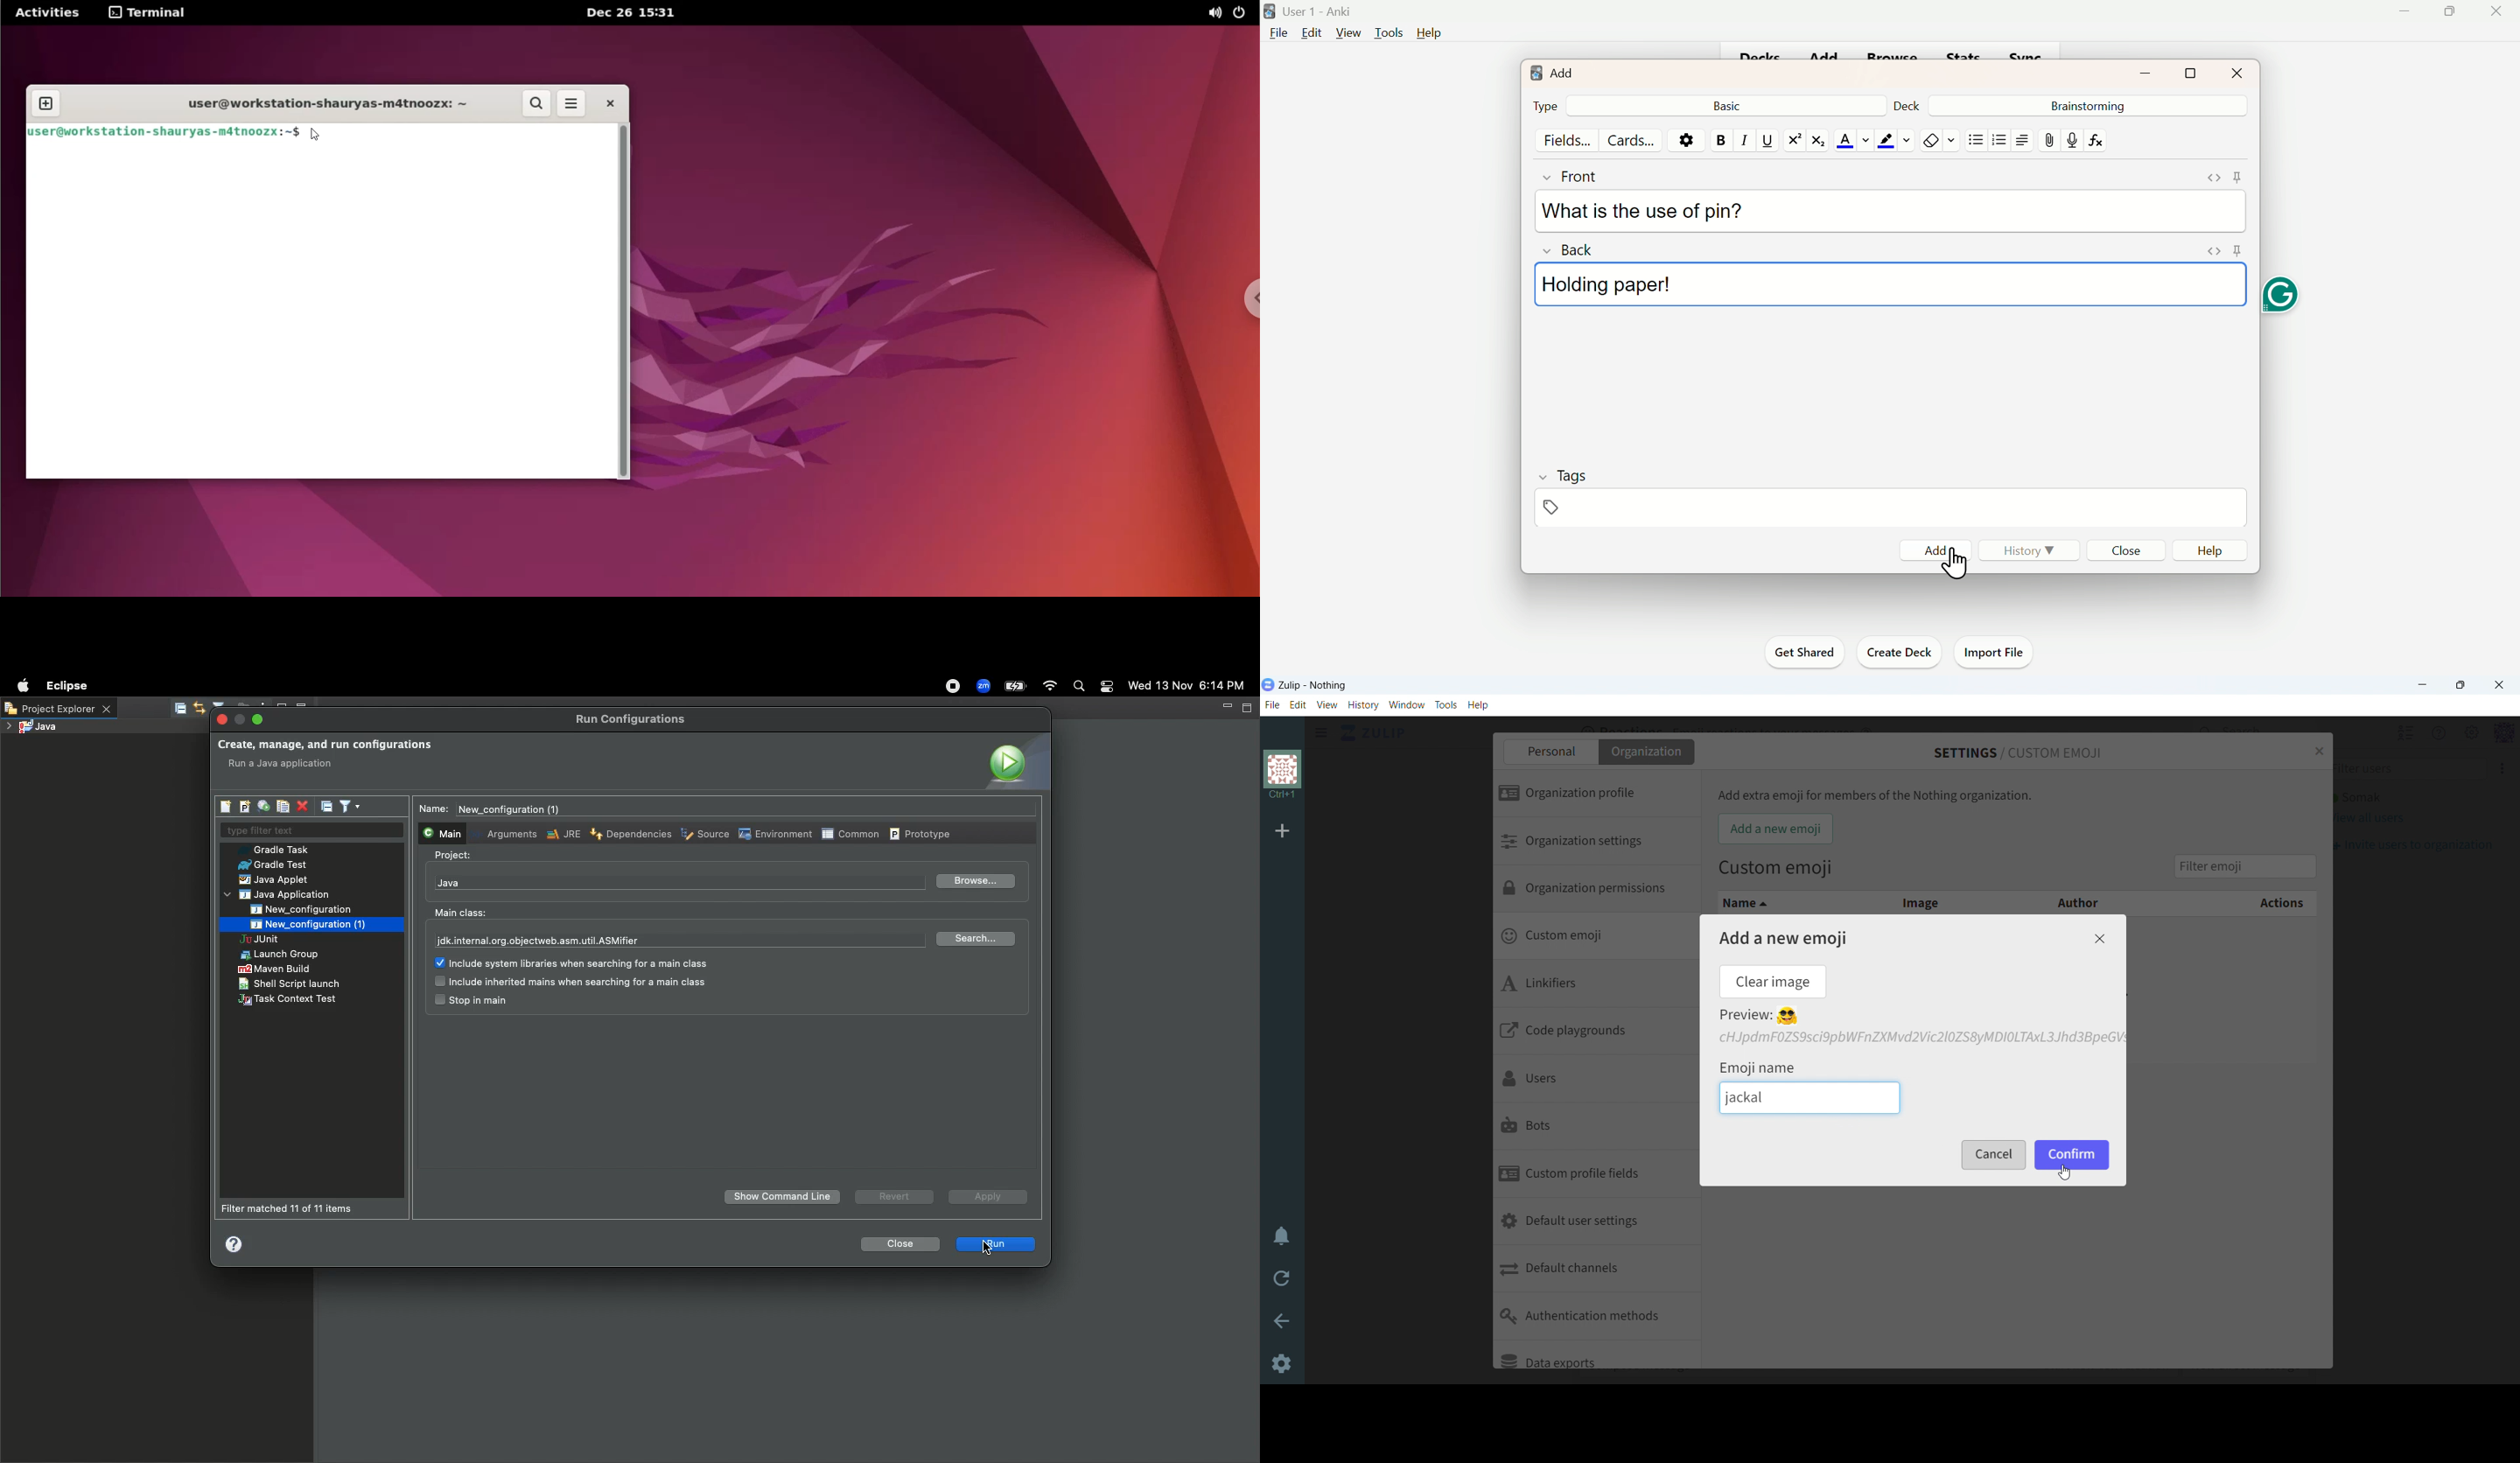  Describe the element at coordinates (1611, 286) in the screenshot. I see `Holding paper!` at that location.